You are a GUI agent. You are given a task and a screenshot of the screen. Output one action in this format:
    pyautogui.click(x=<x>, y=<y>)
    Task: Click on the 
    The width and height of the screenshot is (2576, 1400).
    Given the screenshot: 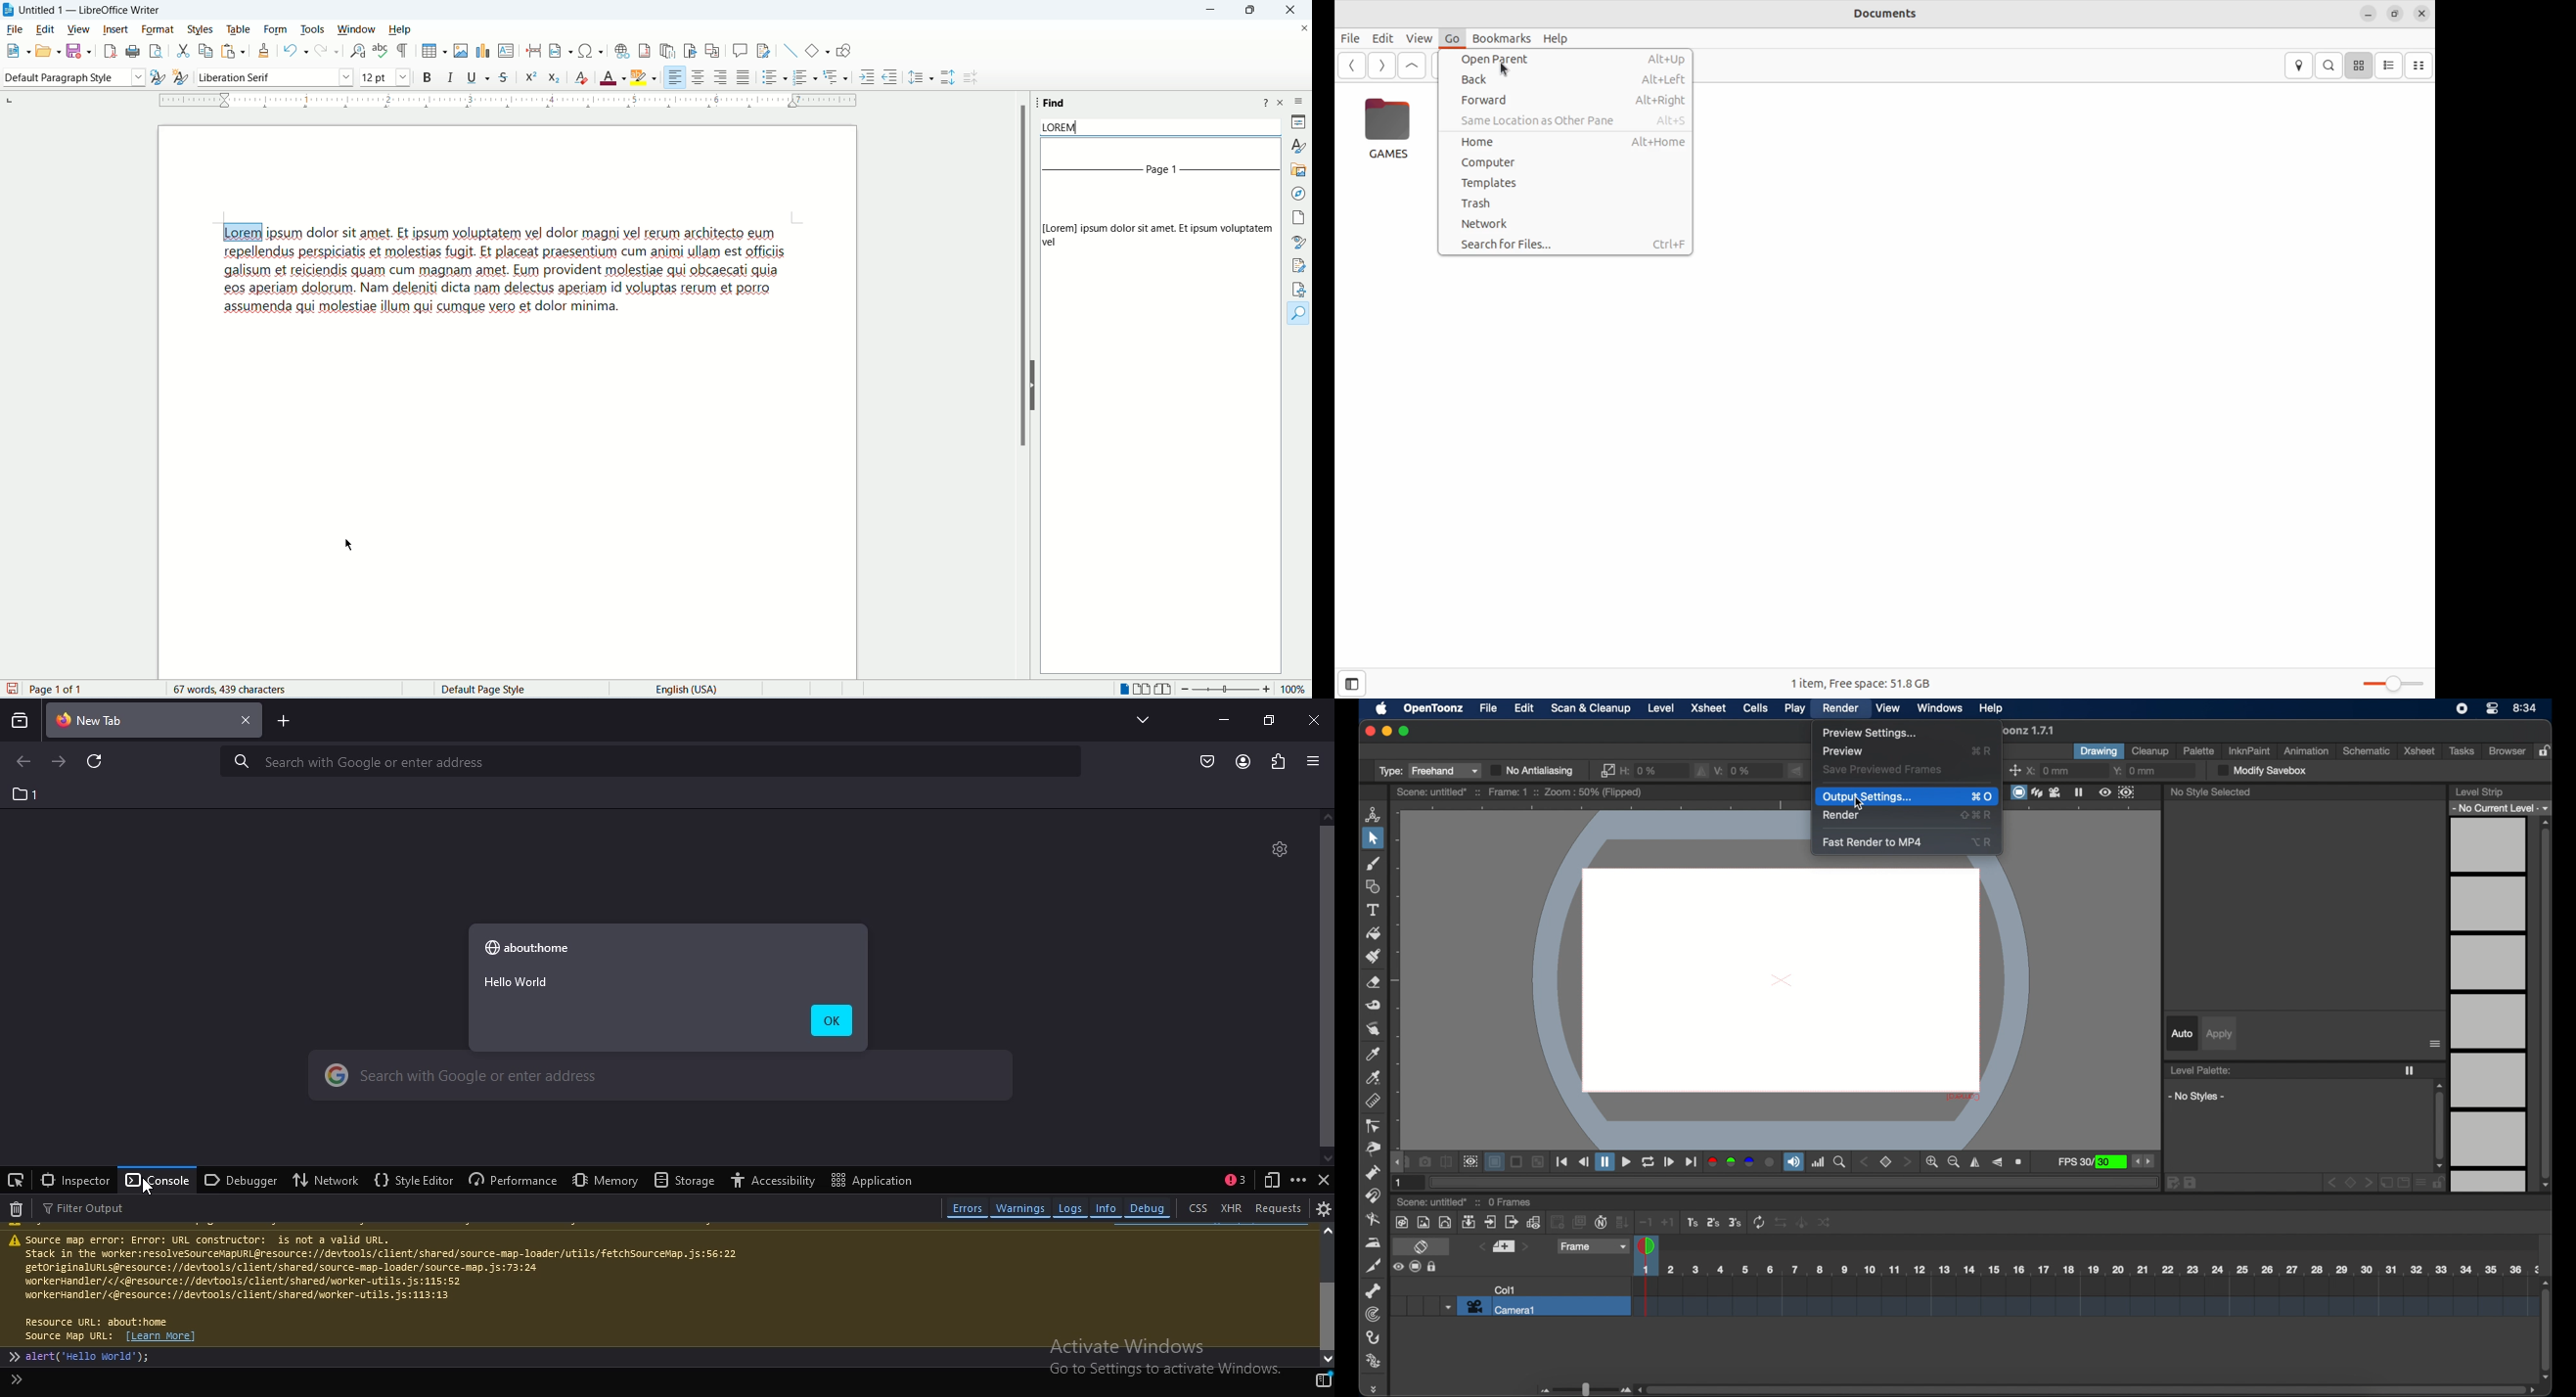 What is the action you would take?
    pyautogui.click(x=1479, y=1202)
    